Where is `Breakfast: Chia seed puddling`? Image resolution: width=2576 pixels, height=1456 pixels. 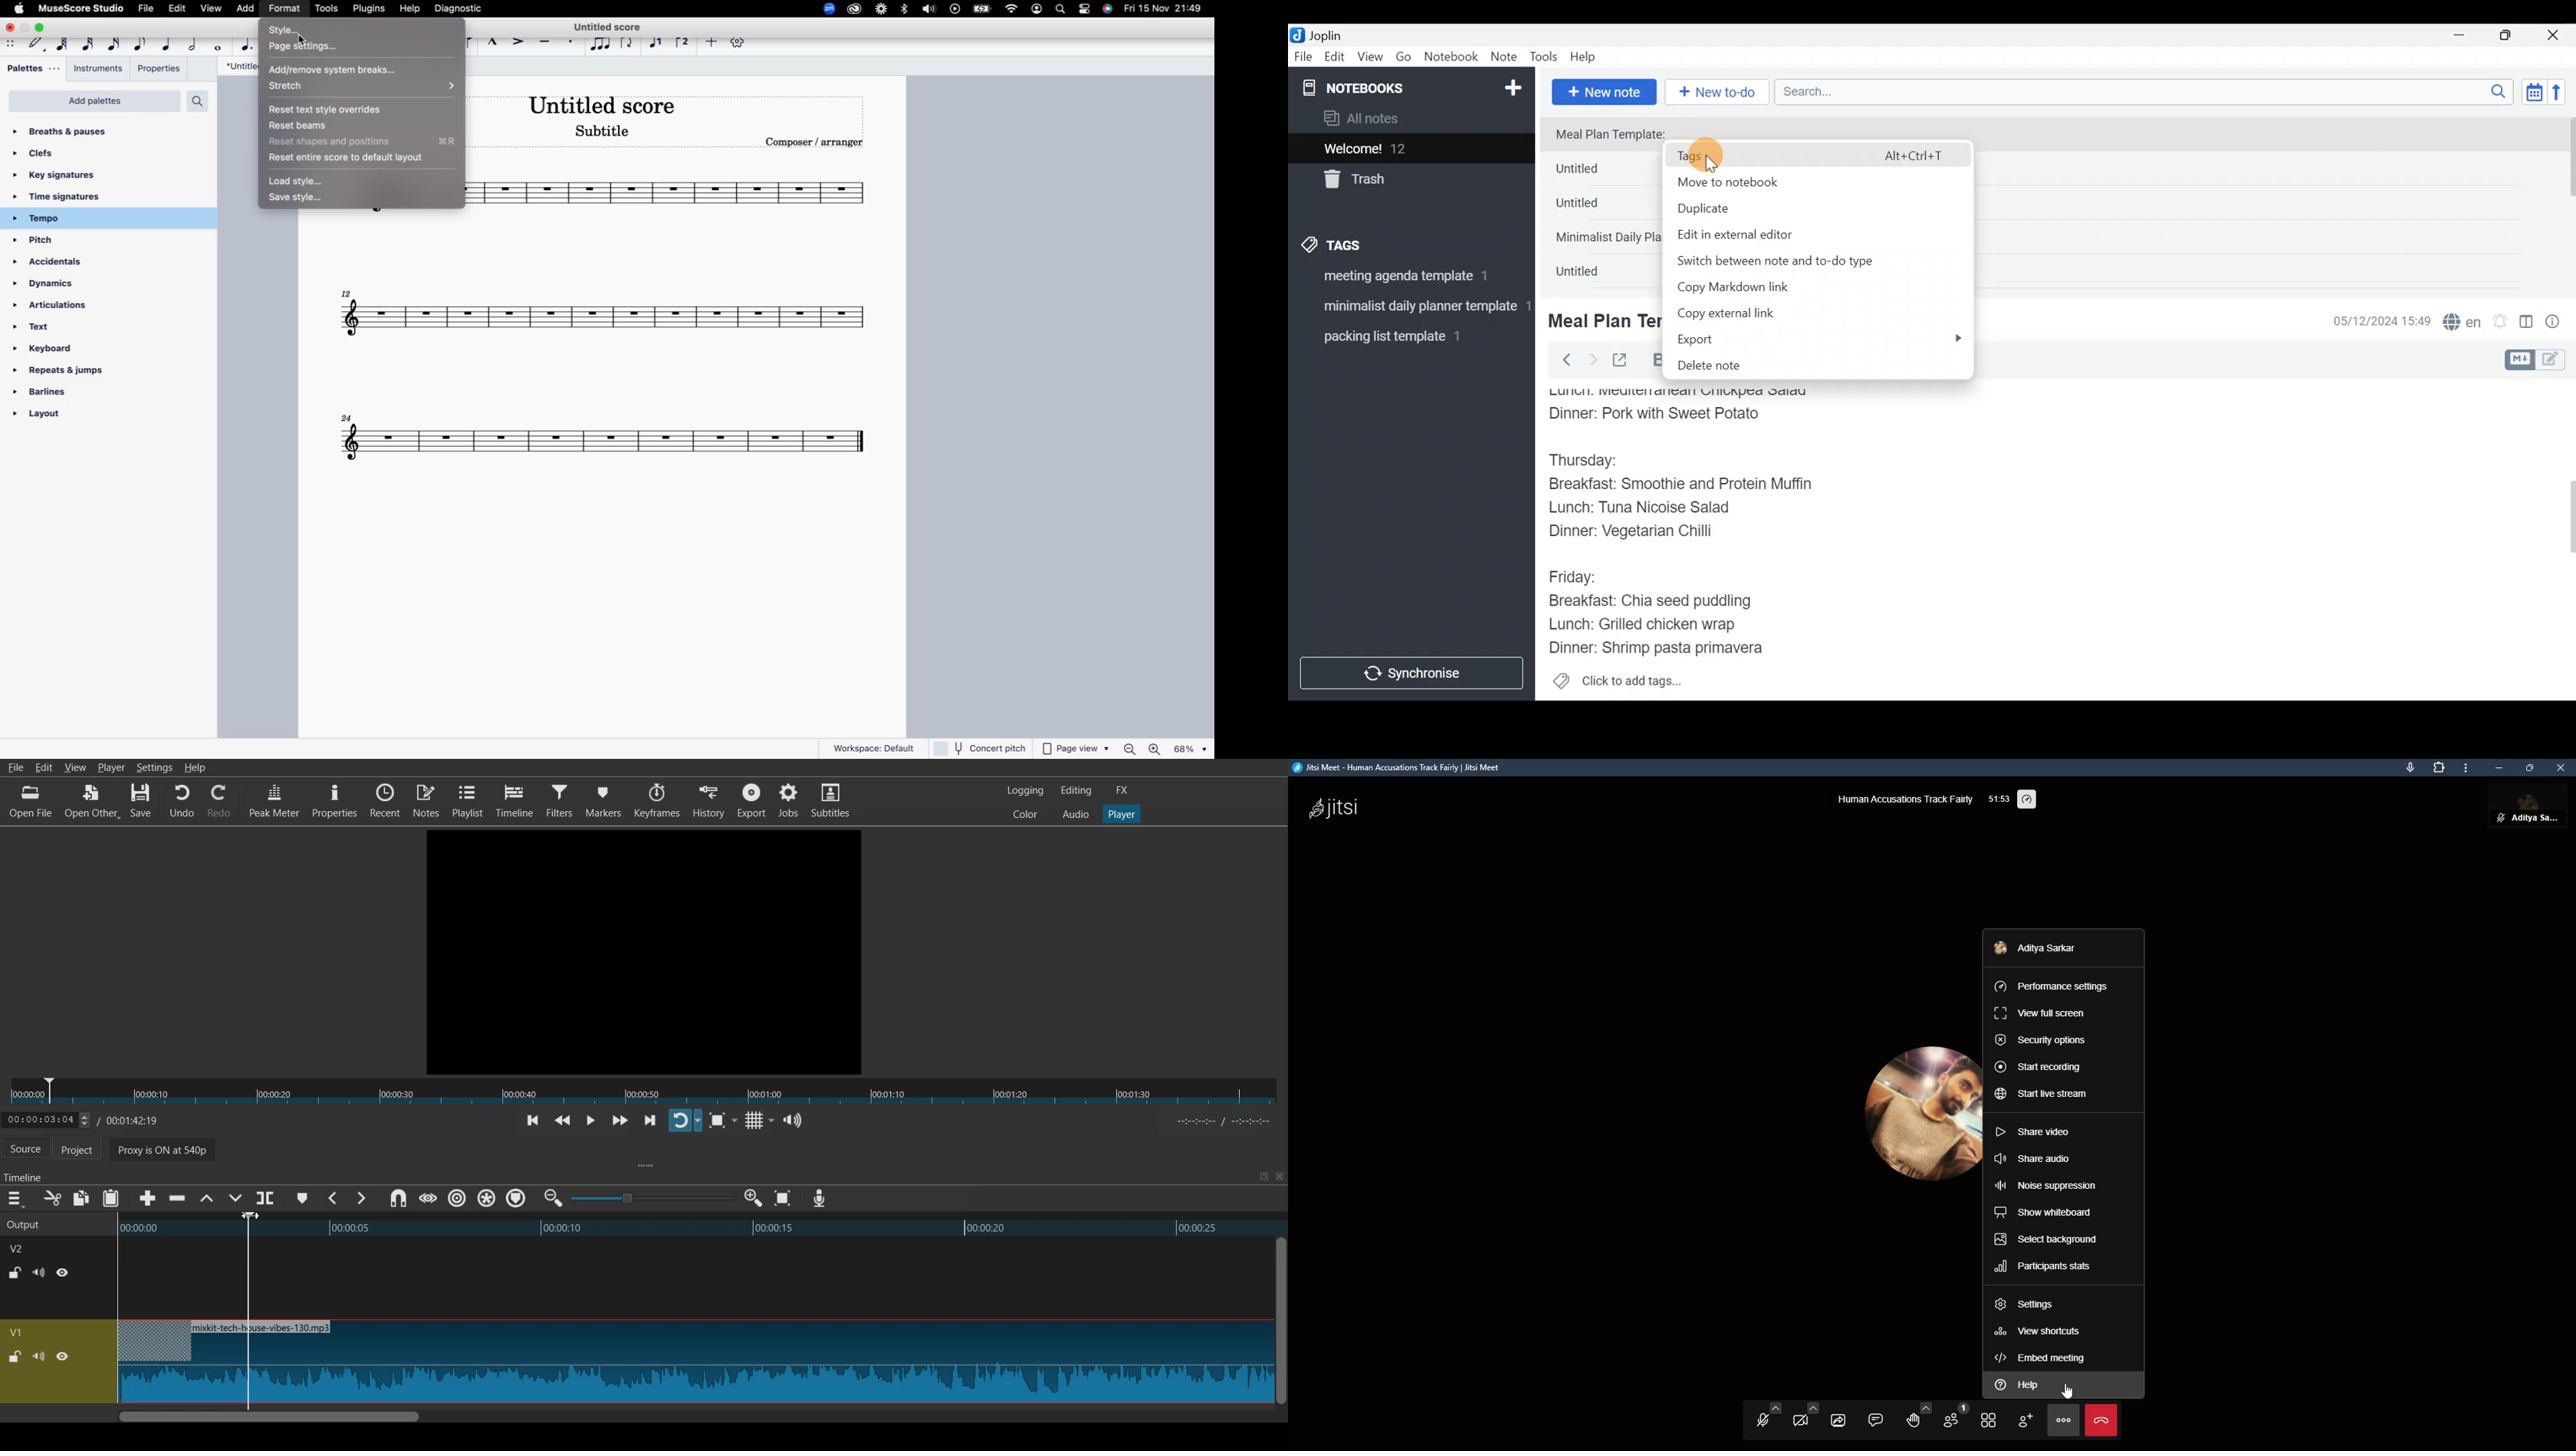 Breakfast: Chia seed puddling is located at coordinates (1657, 601).